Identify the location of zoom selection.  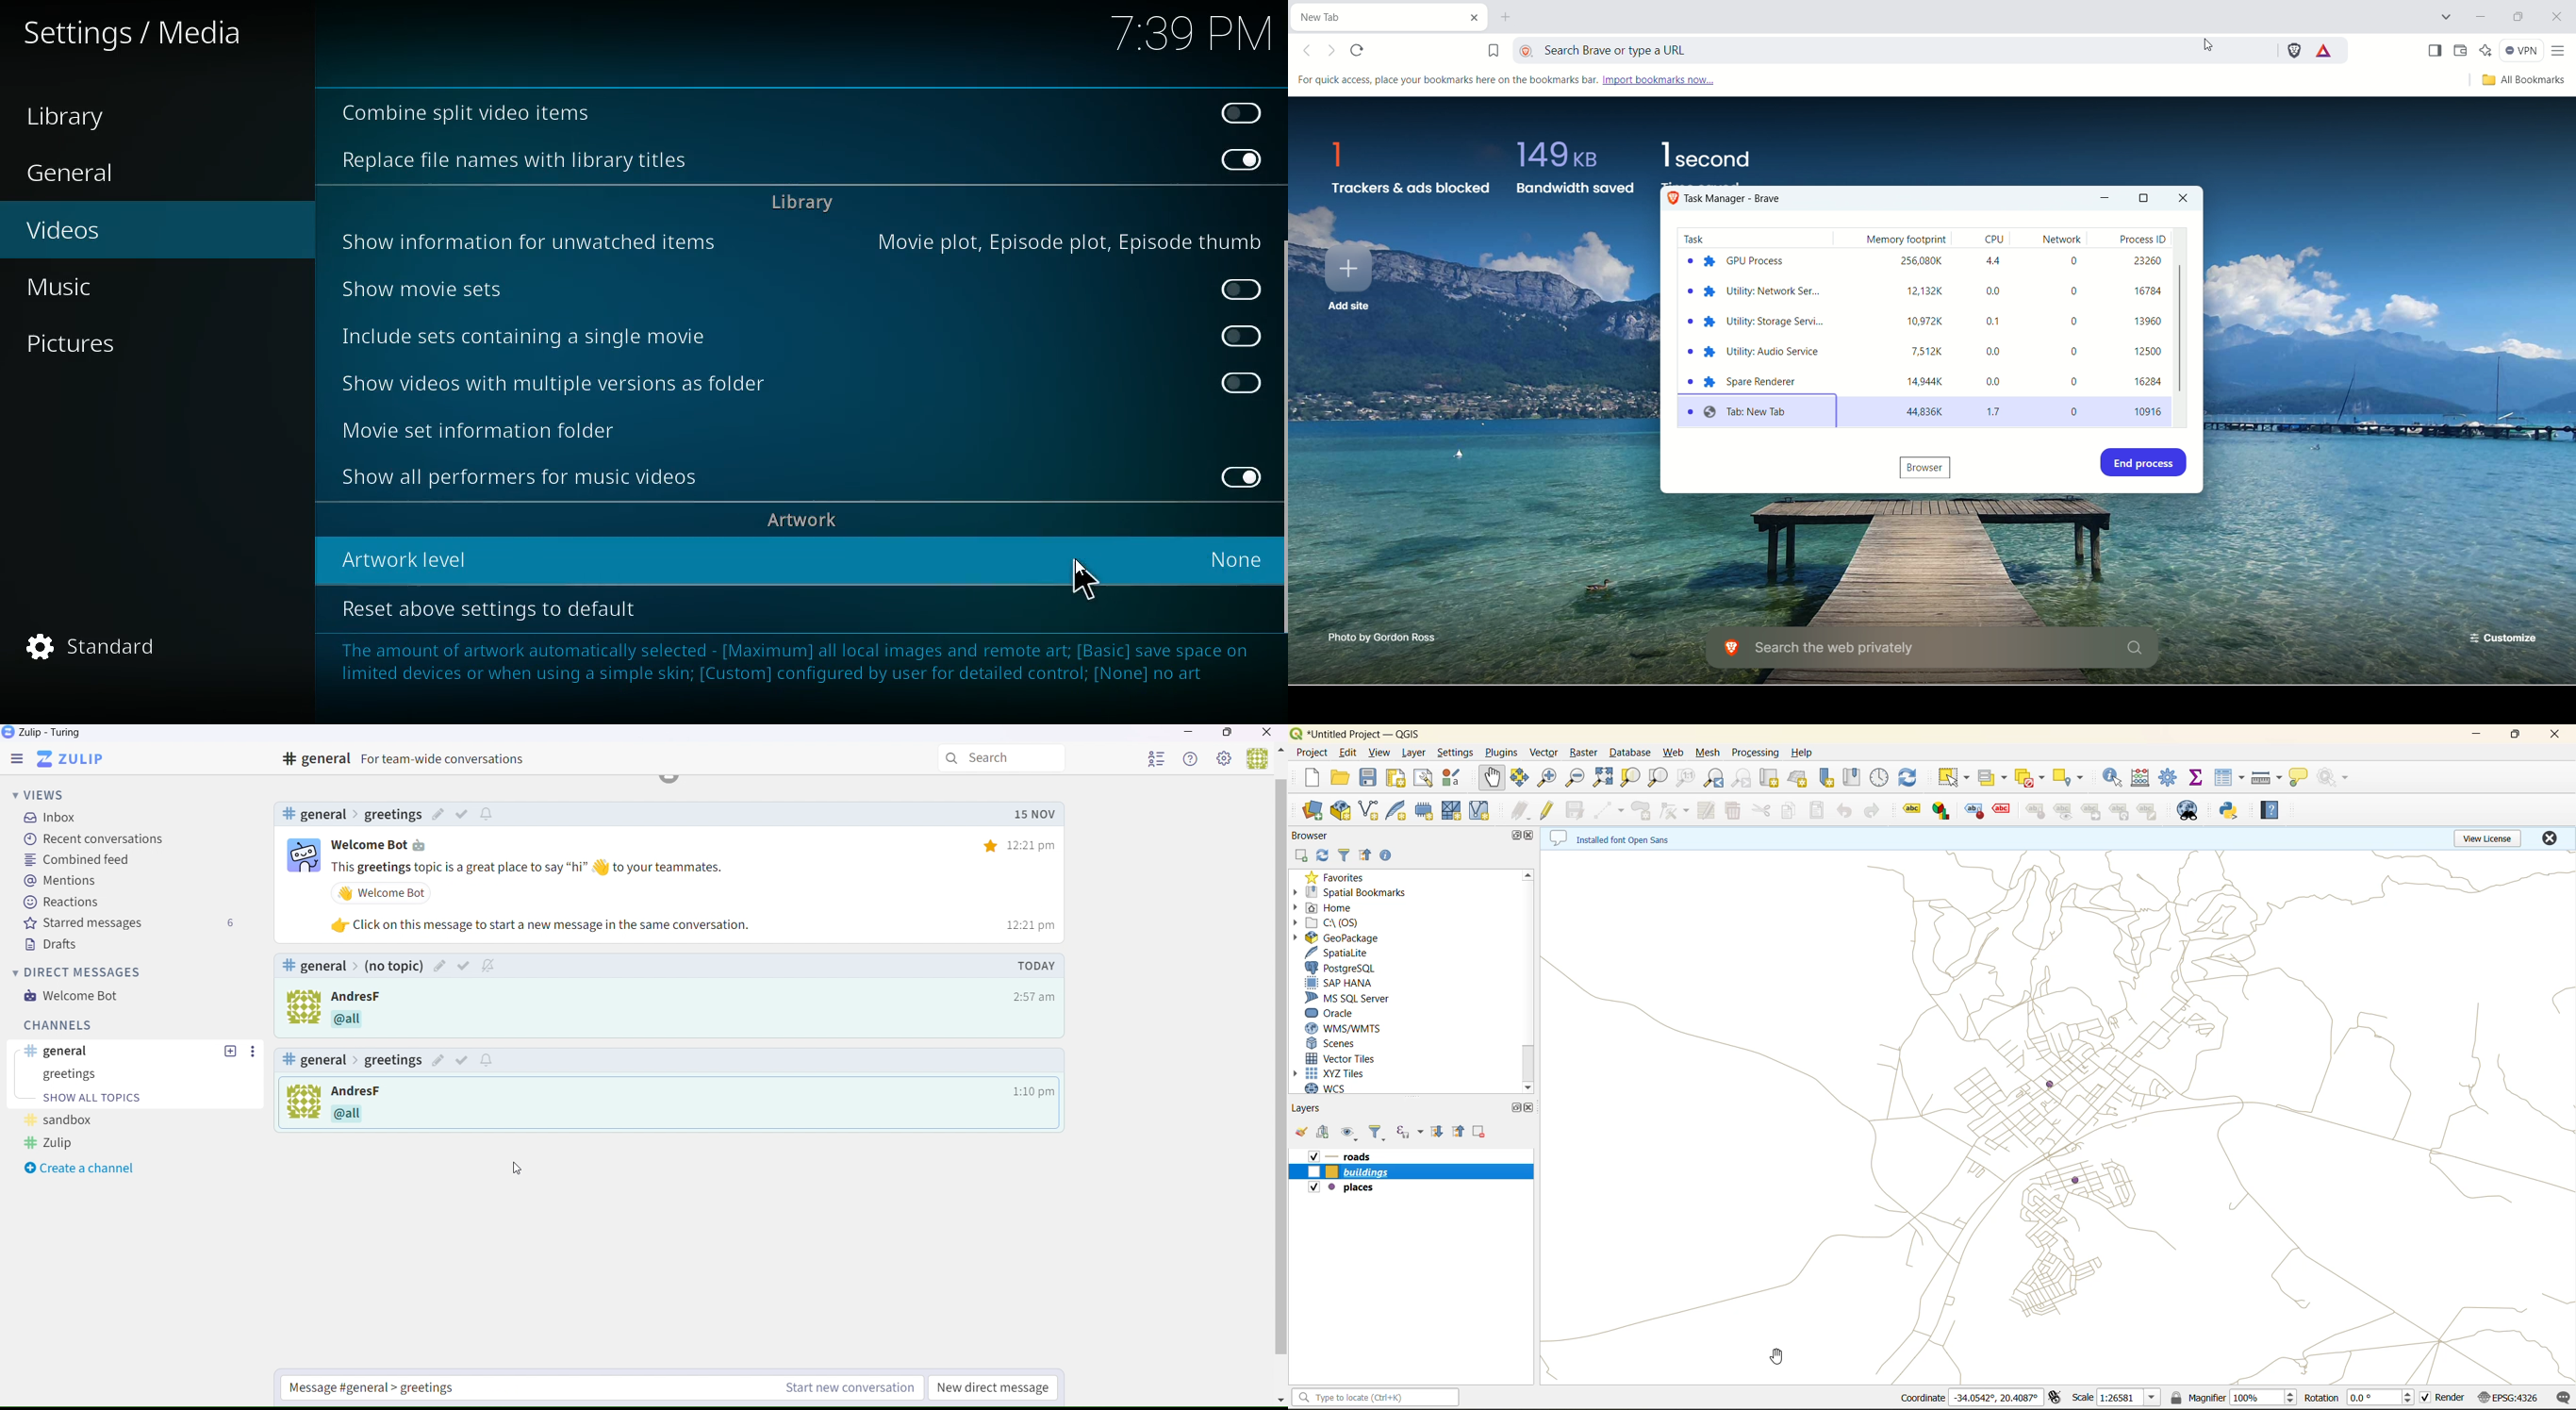
(1631, 779).